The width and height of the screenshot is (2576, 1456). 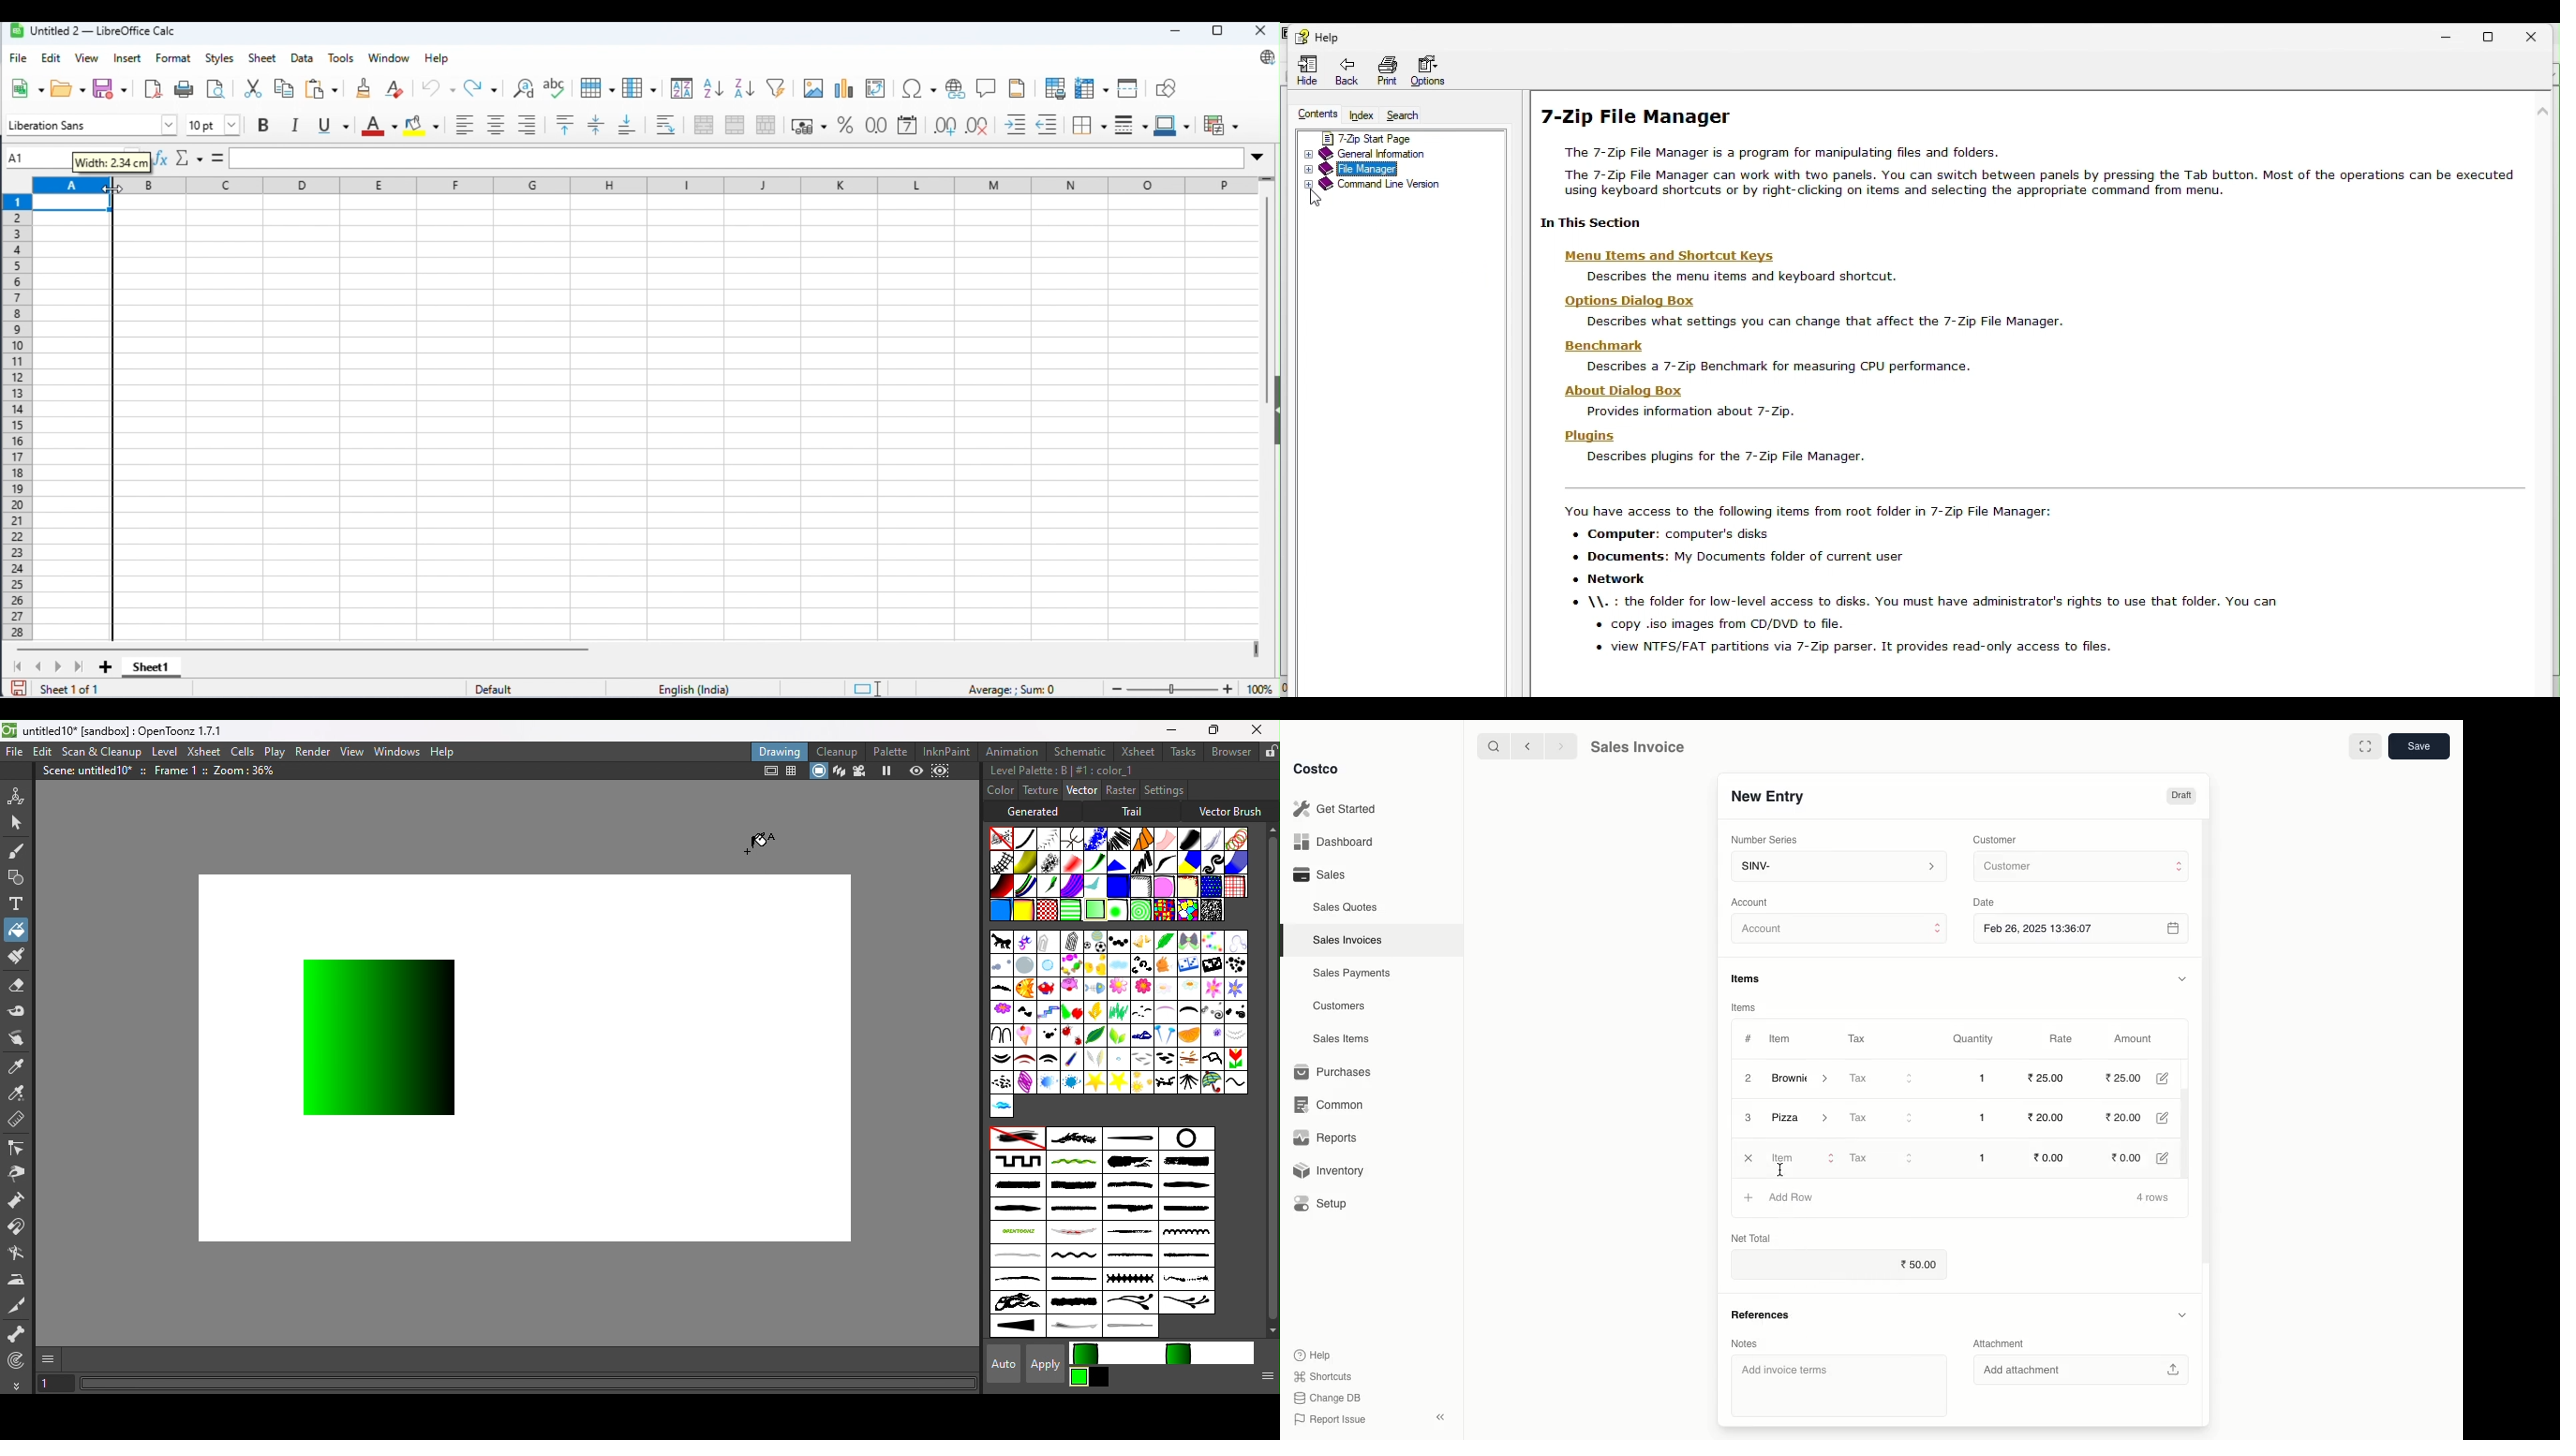 I want to click on Customer, so click(x=1998, y=838).